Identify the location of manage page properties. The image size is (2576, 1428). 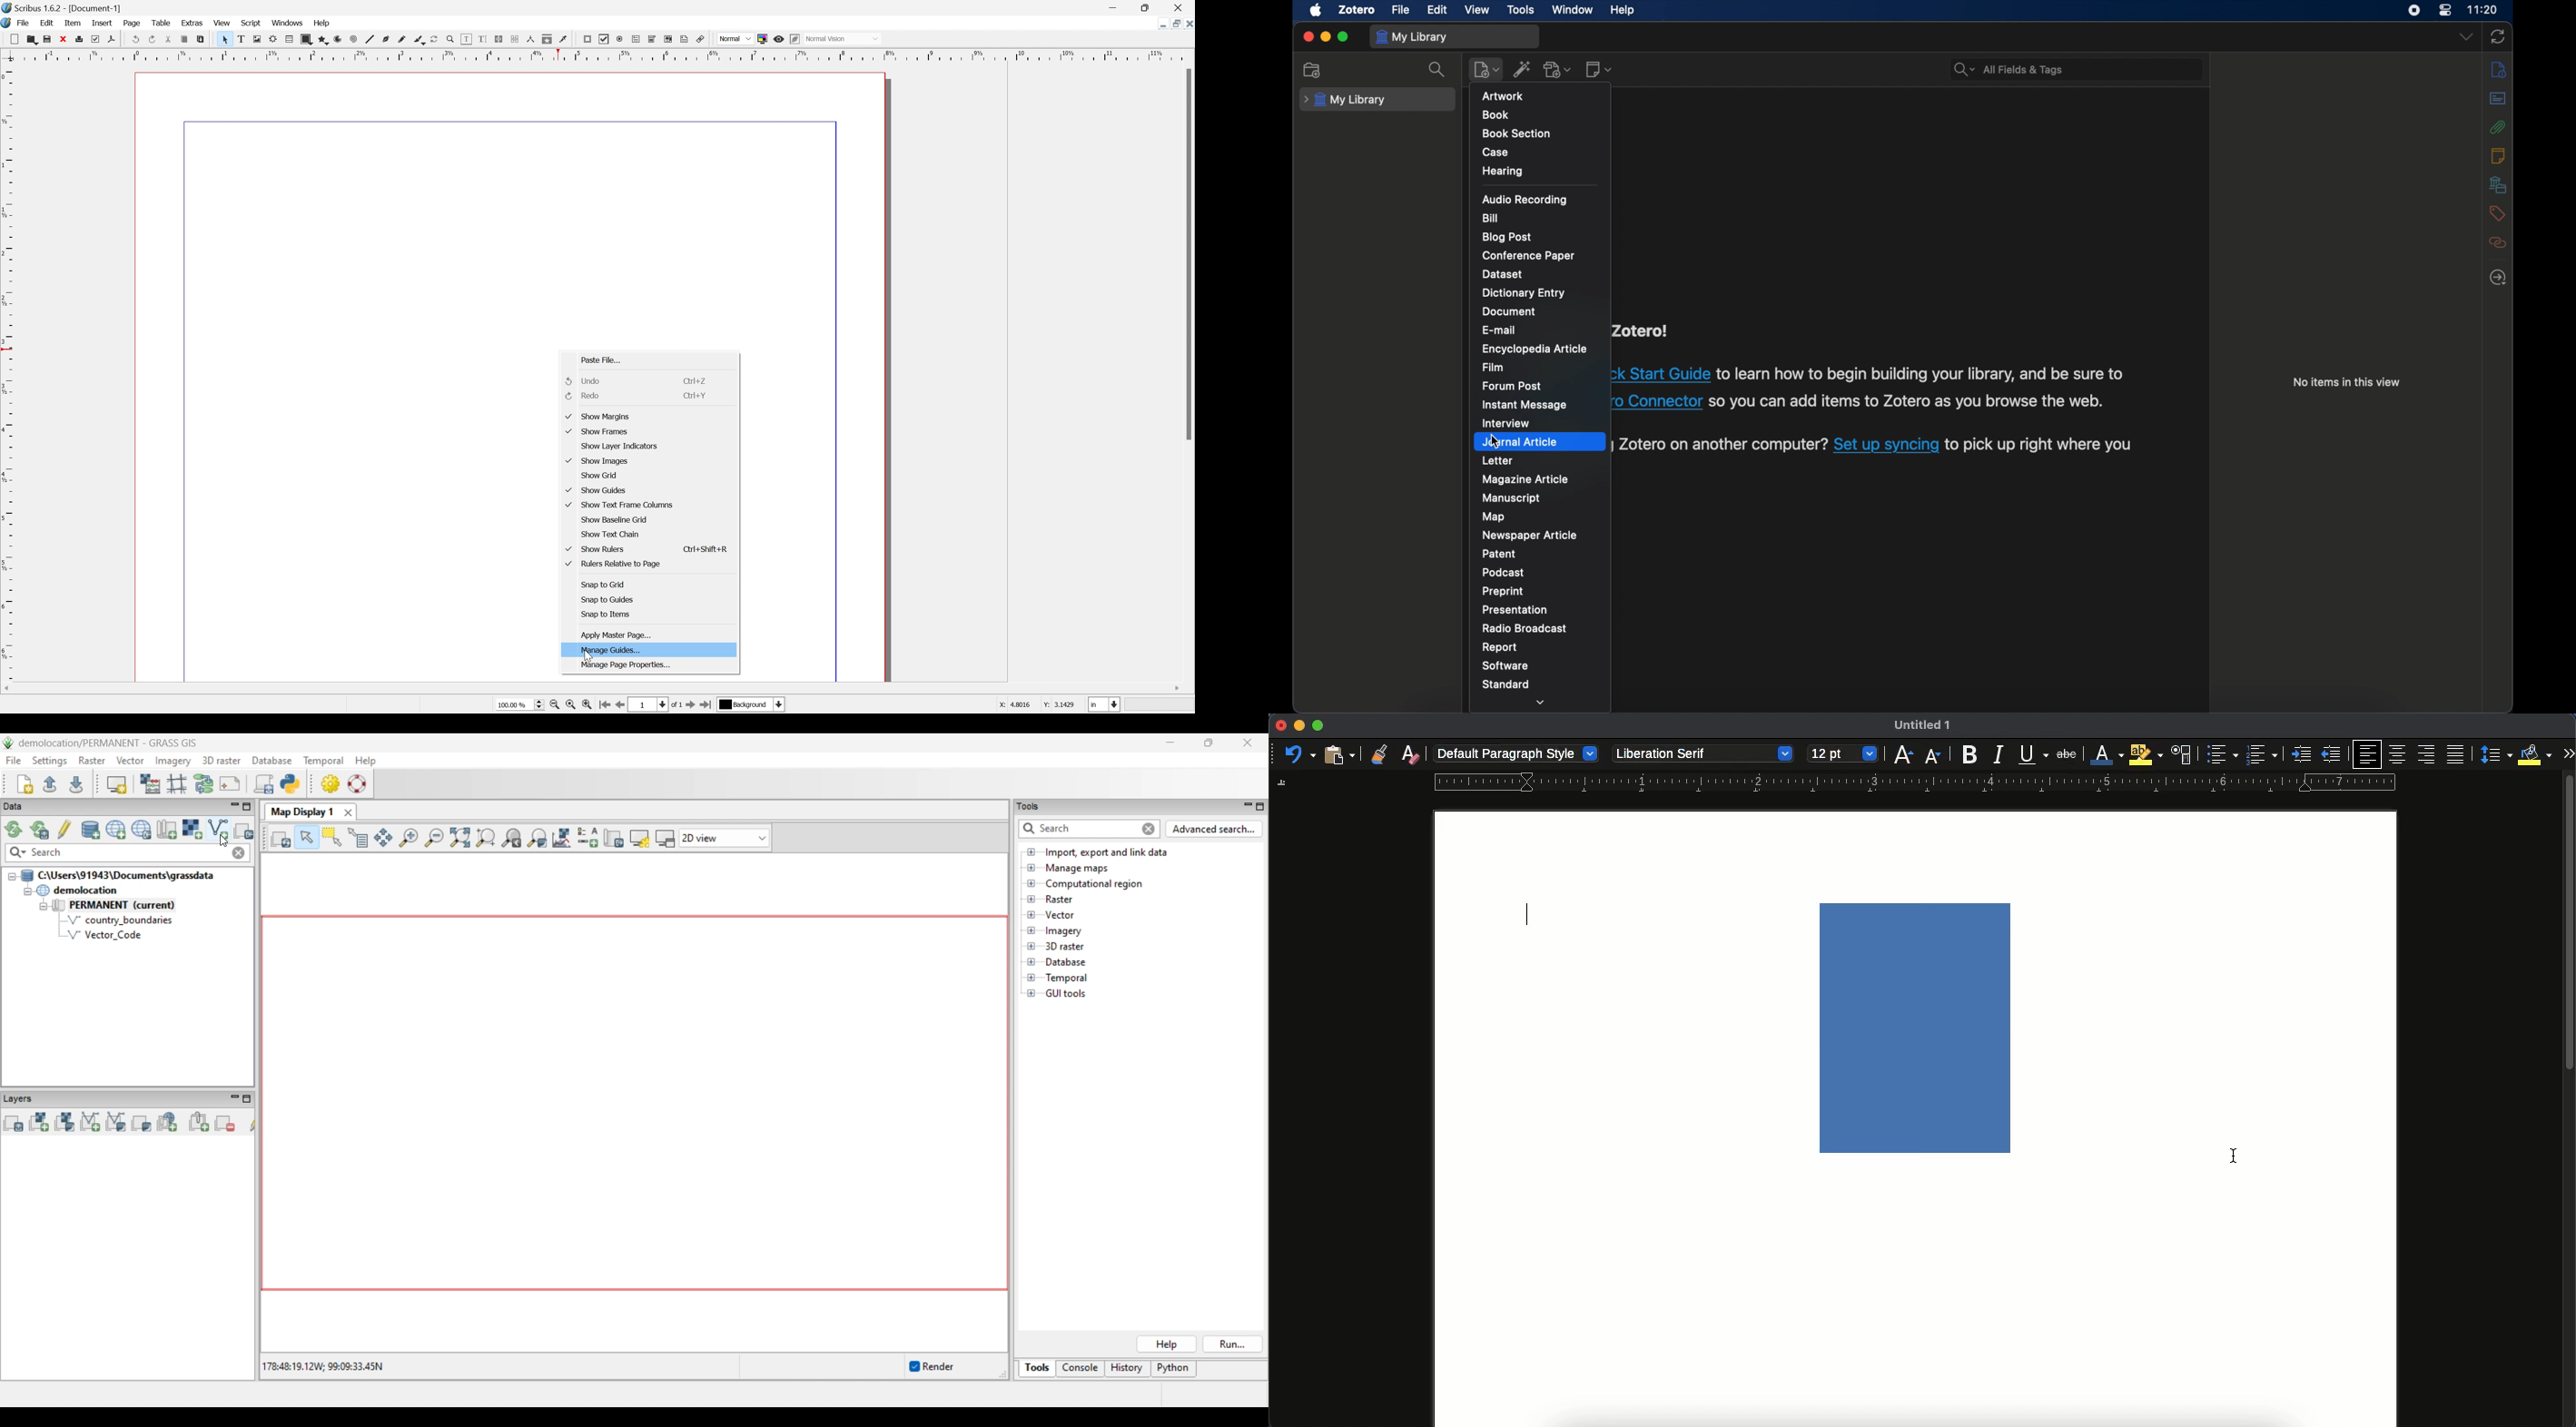
(629, 665).